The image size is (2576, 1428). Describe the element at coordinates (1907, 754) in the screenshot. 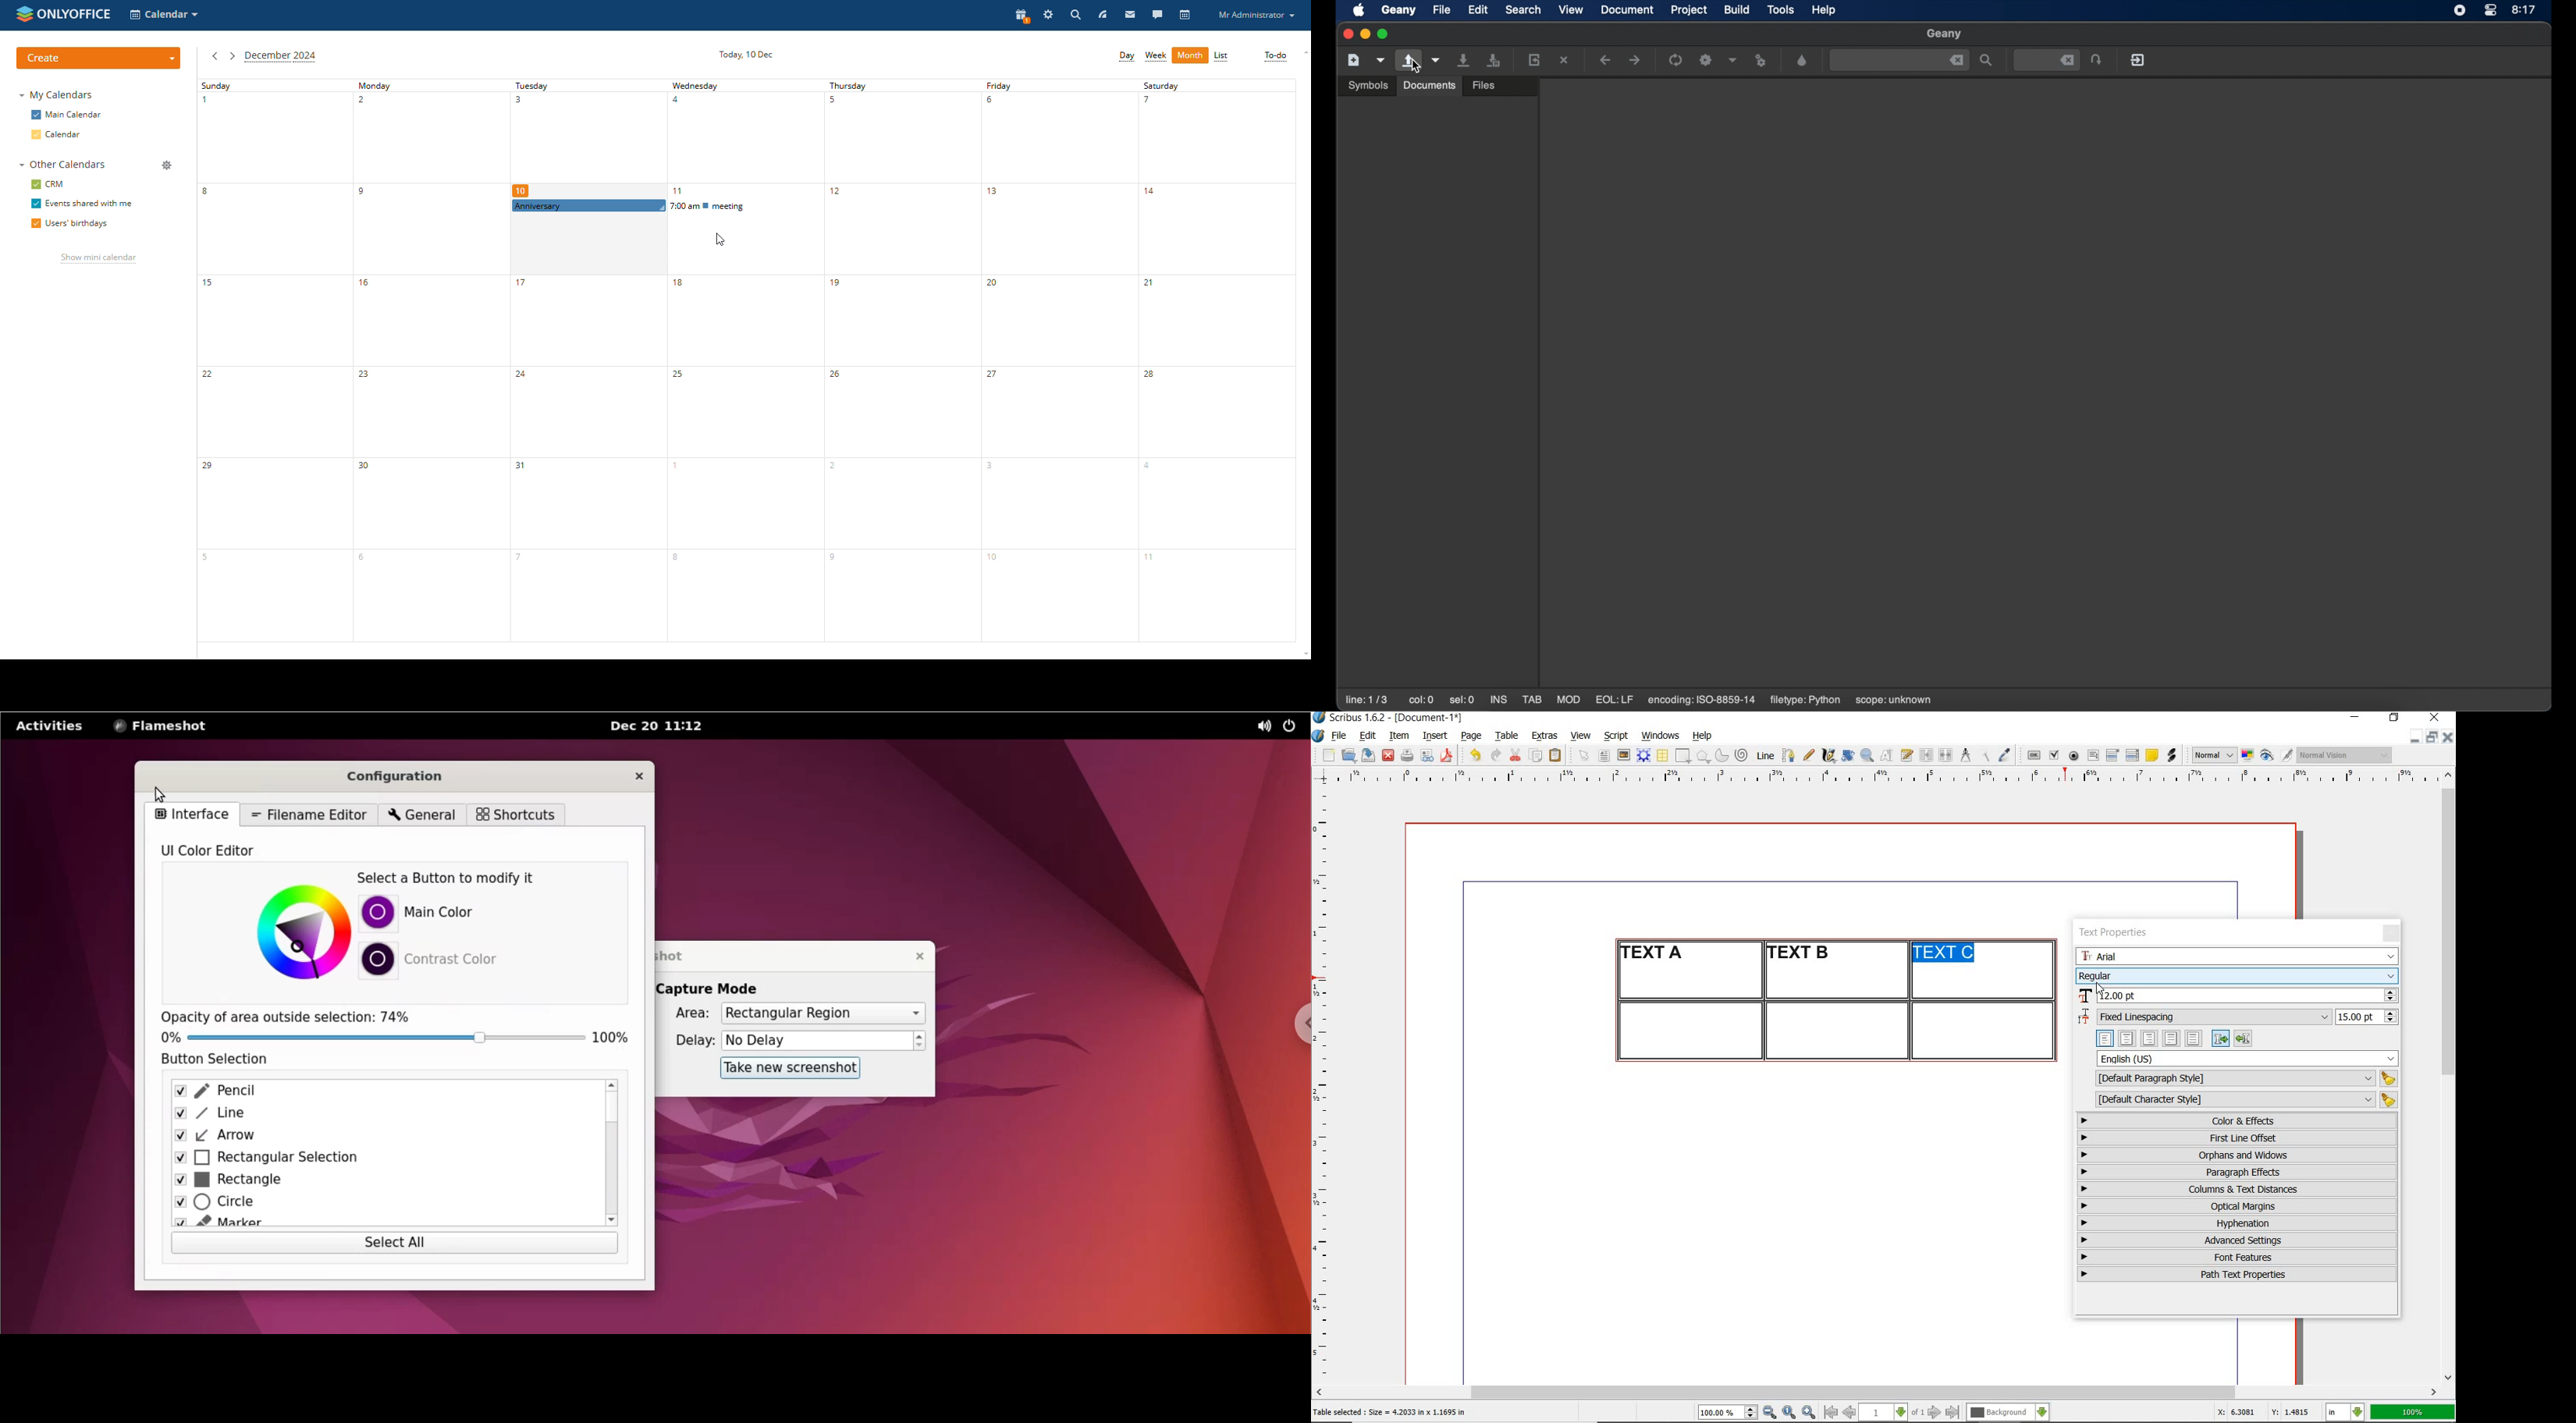

I see `edit text with story editor` at that location.